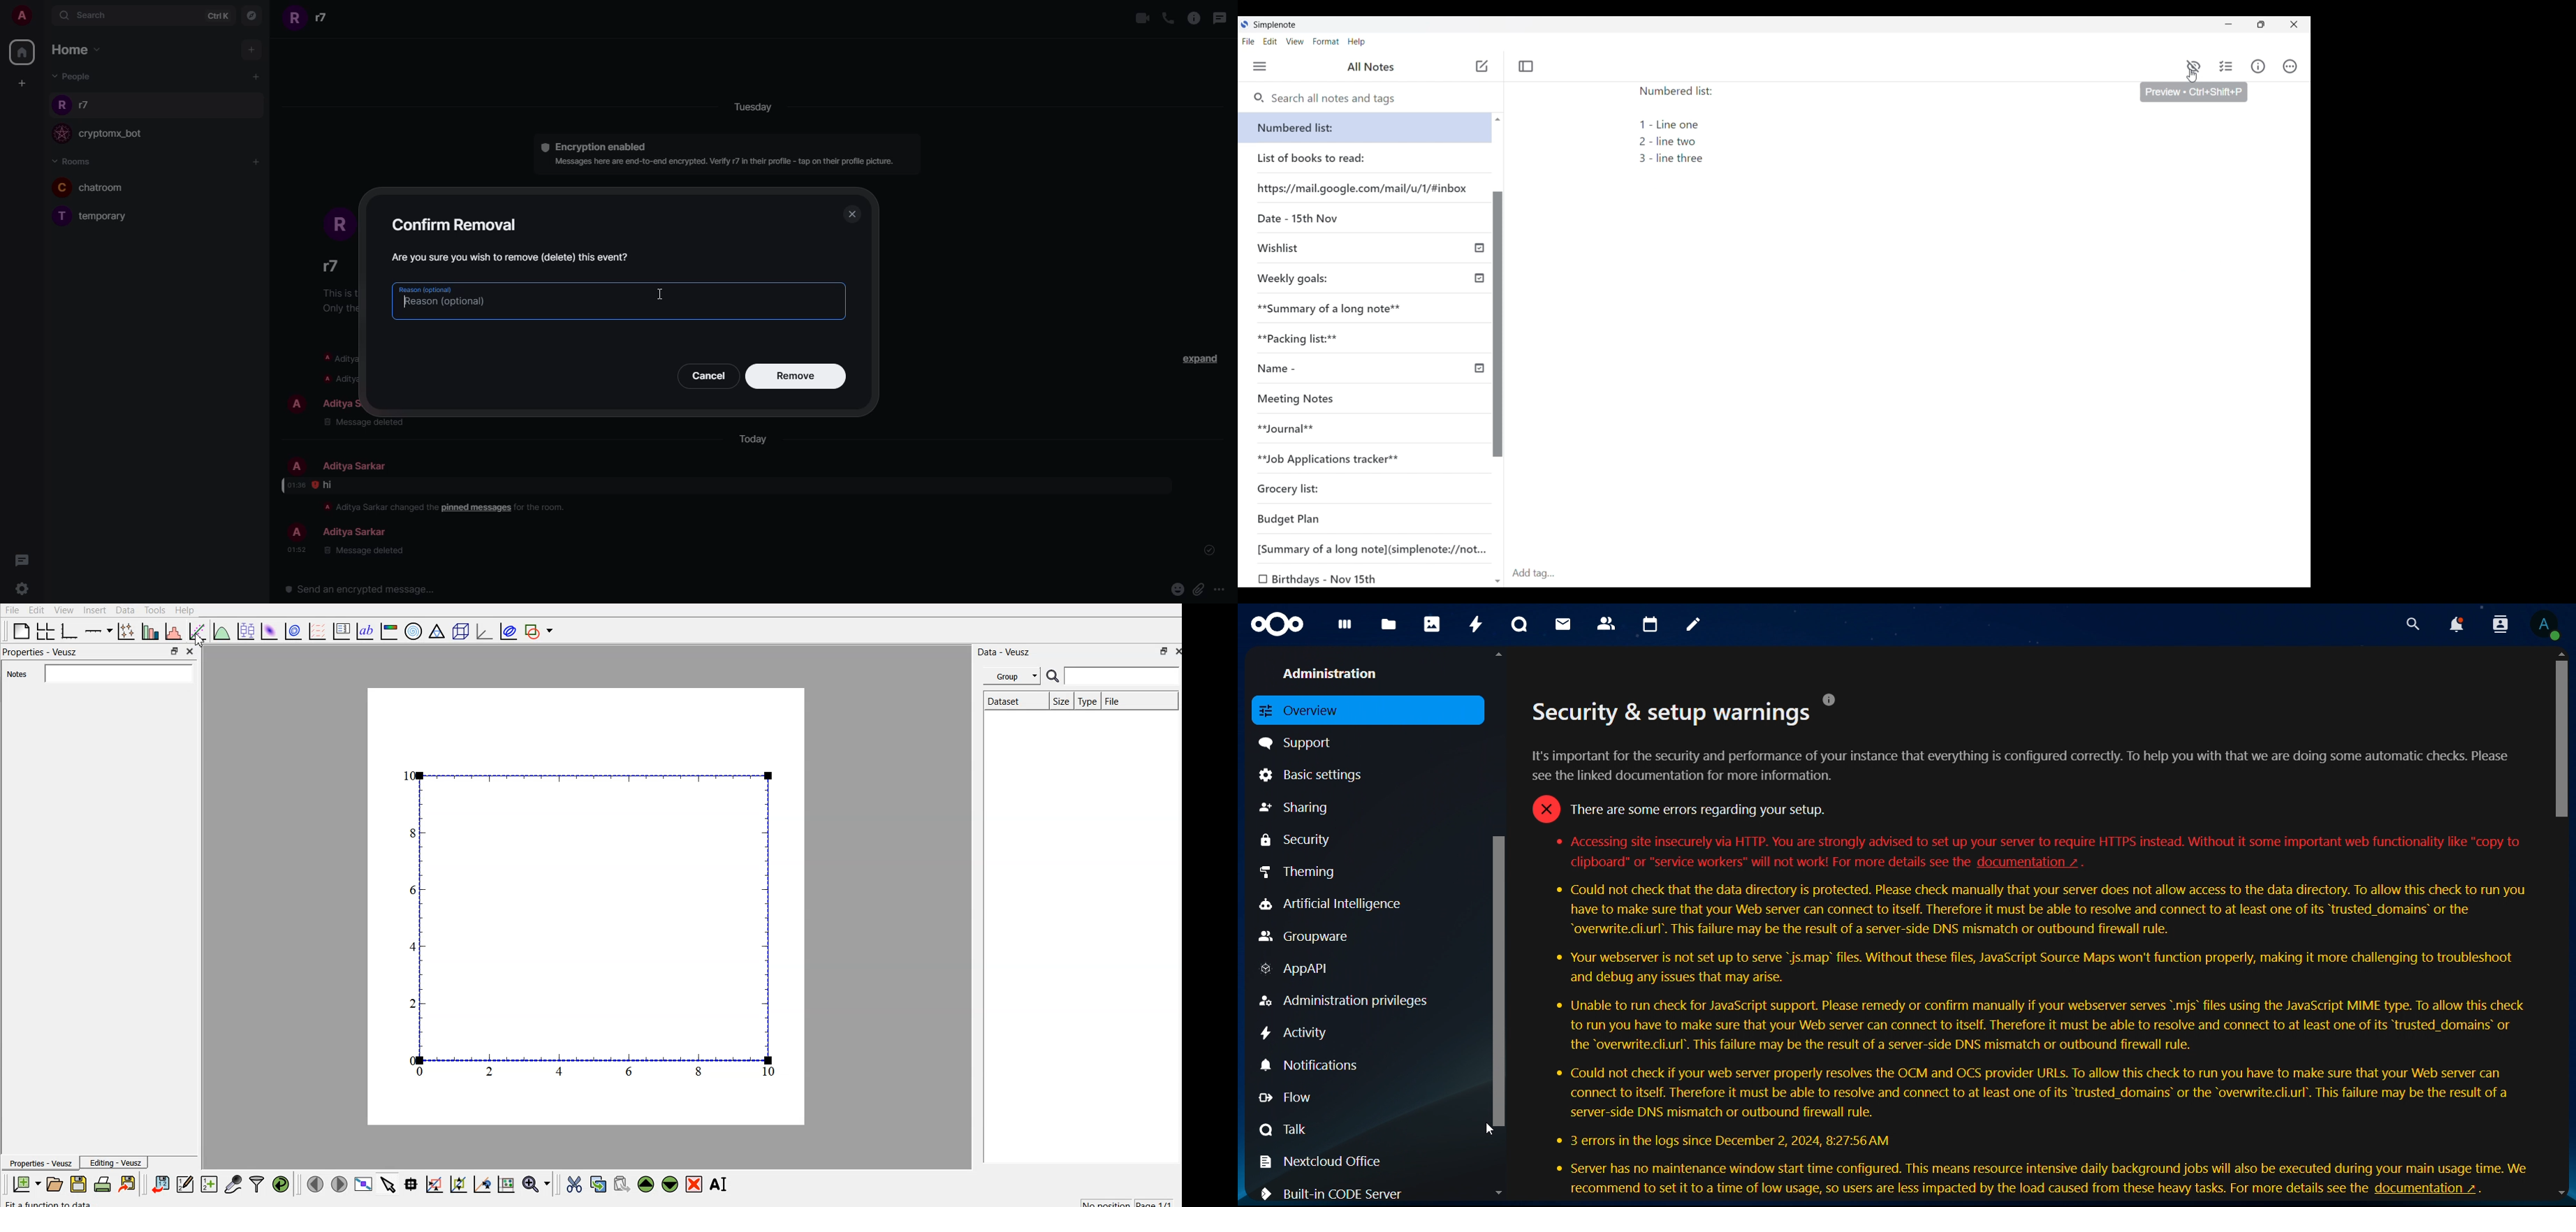 The height and width of the screenshot is (1232, 2576). Describe the element at coordinates (1432, 624) in the screenshot. I see `photos` at that location.